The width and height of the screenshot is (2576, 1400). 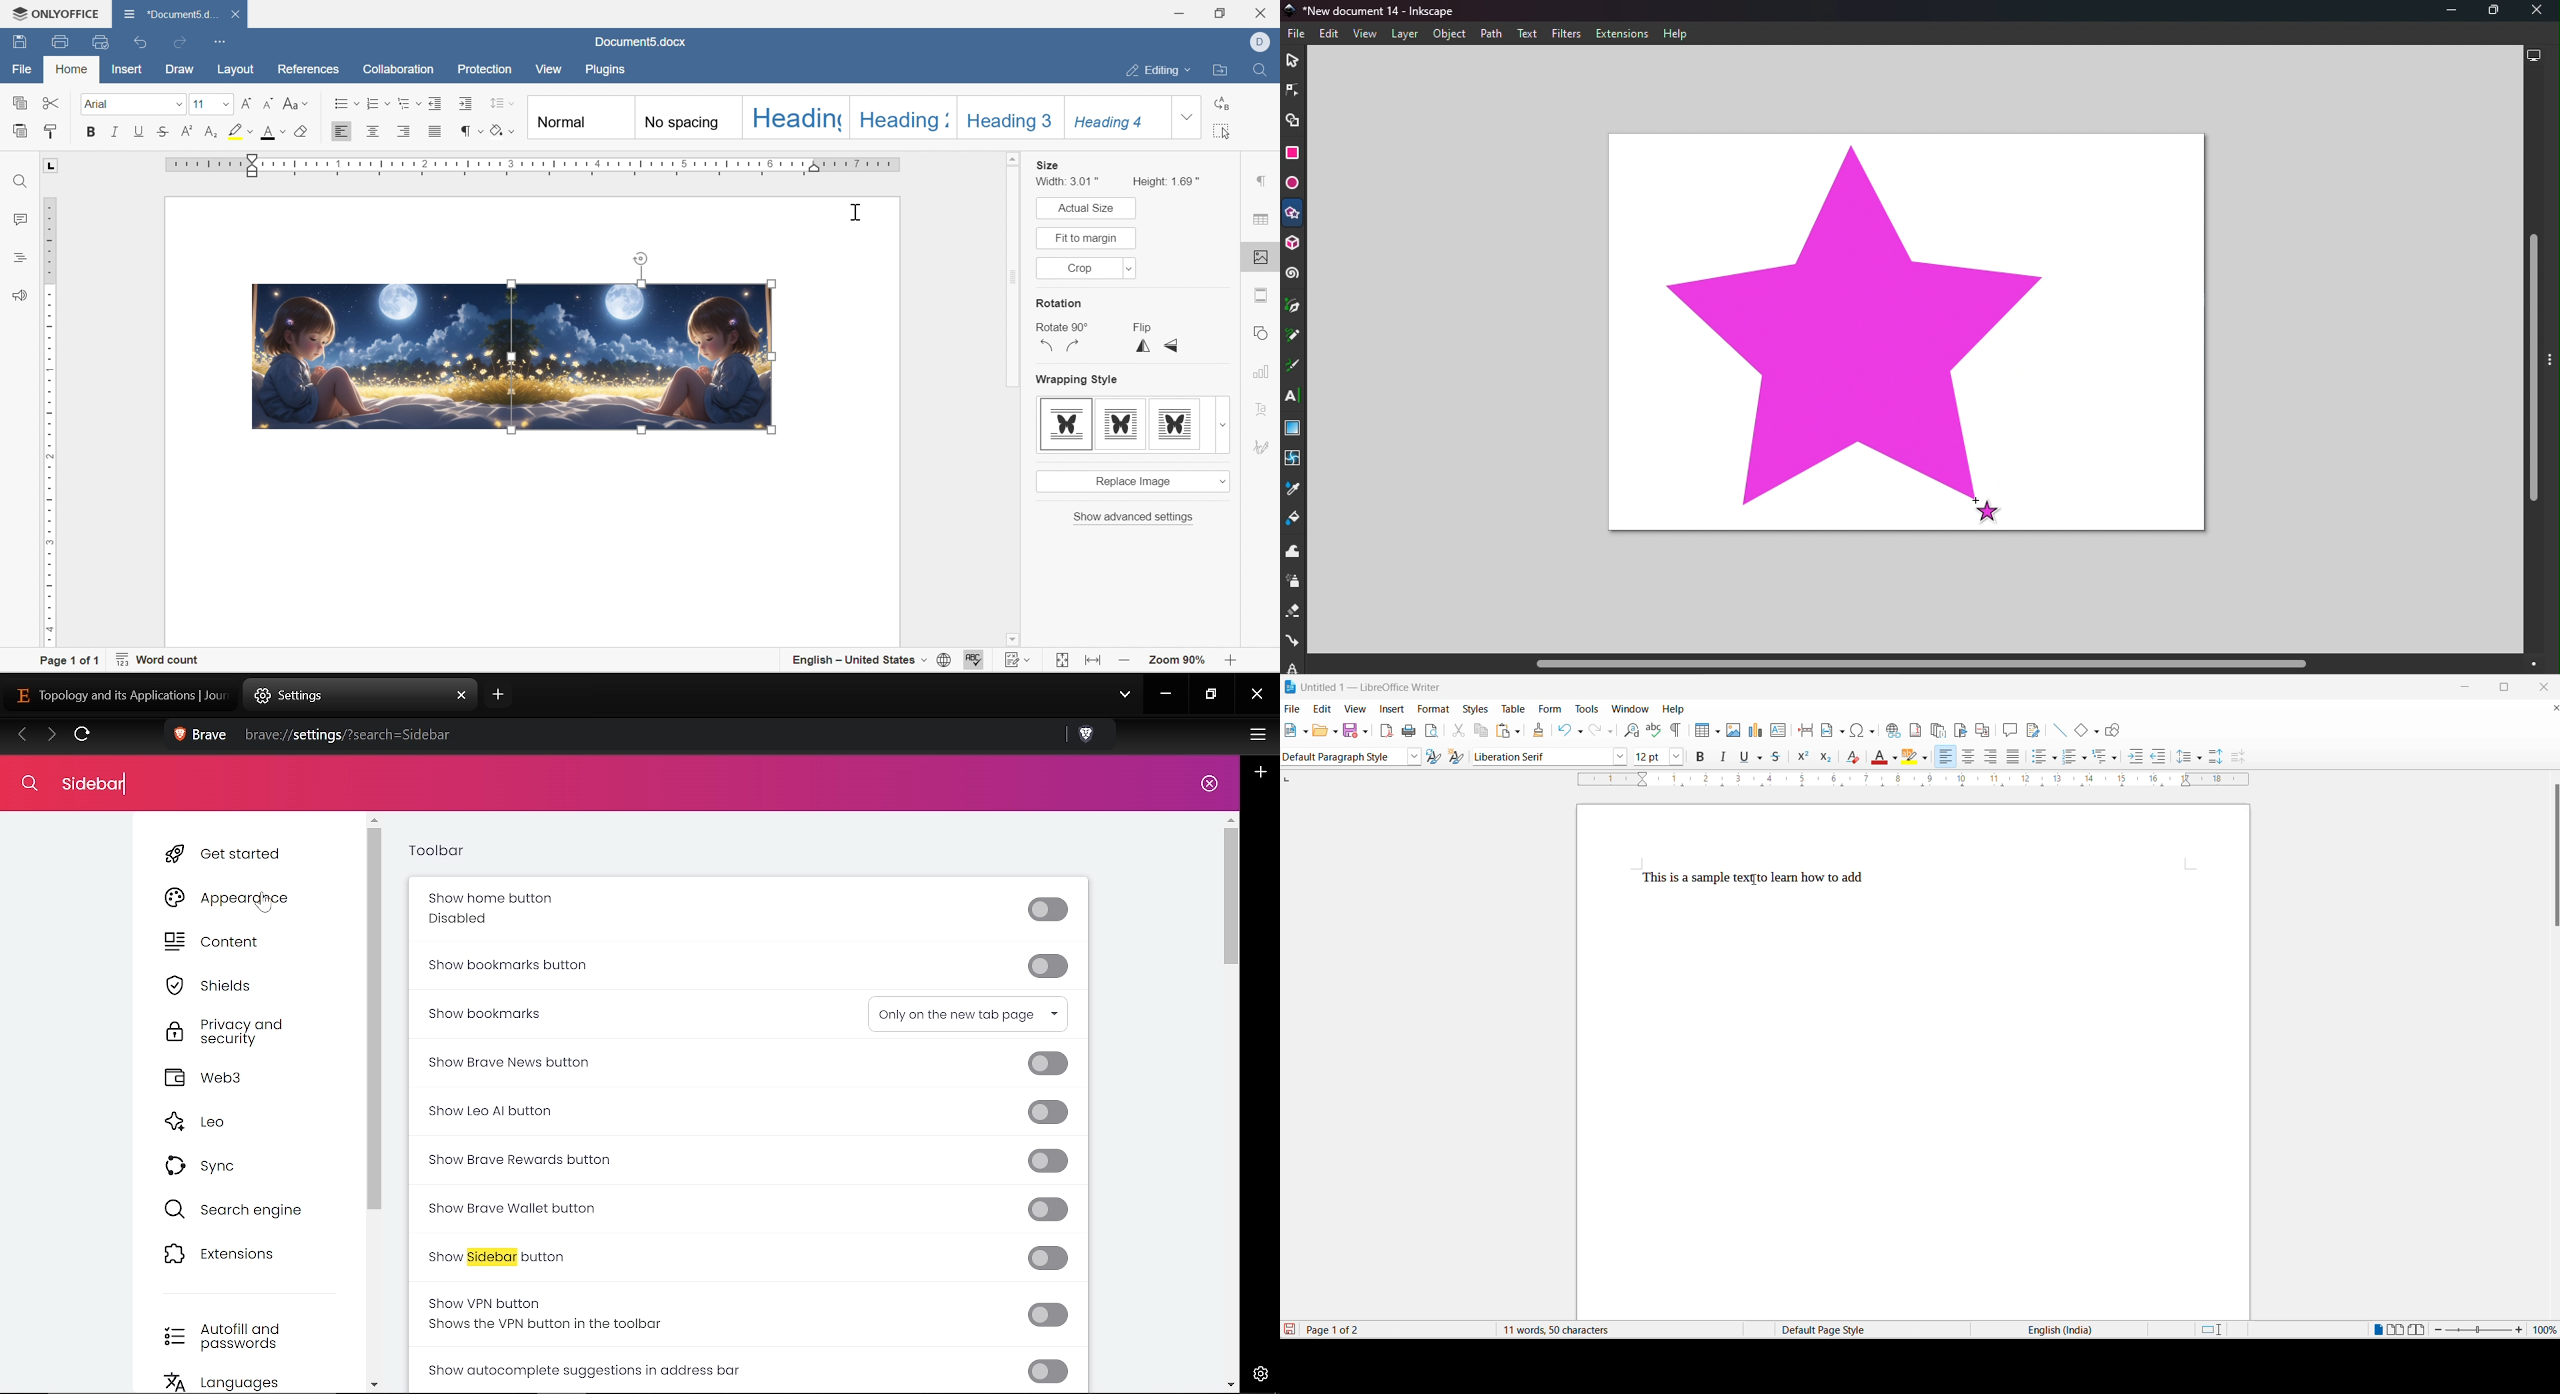 I want to click on Align left, so click(x=342, y=131).